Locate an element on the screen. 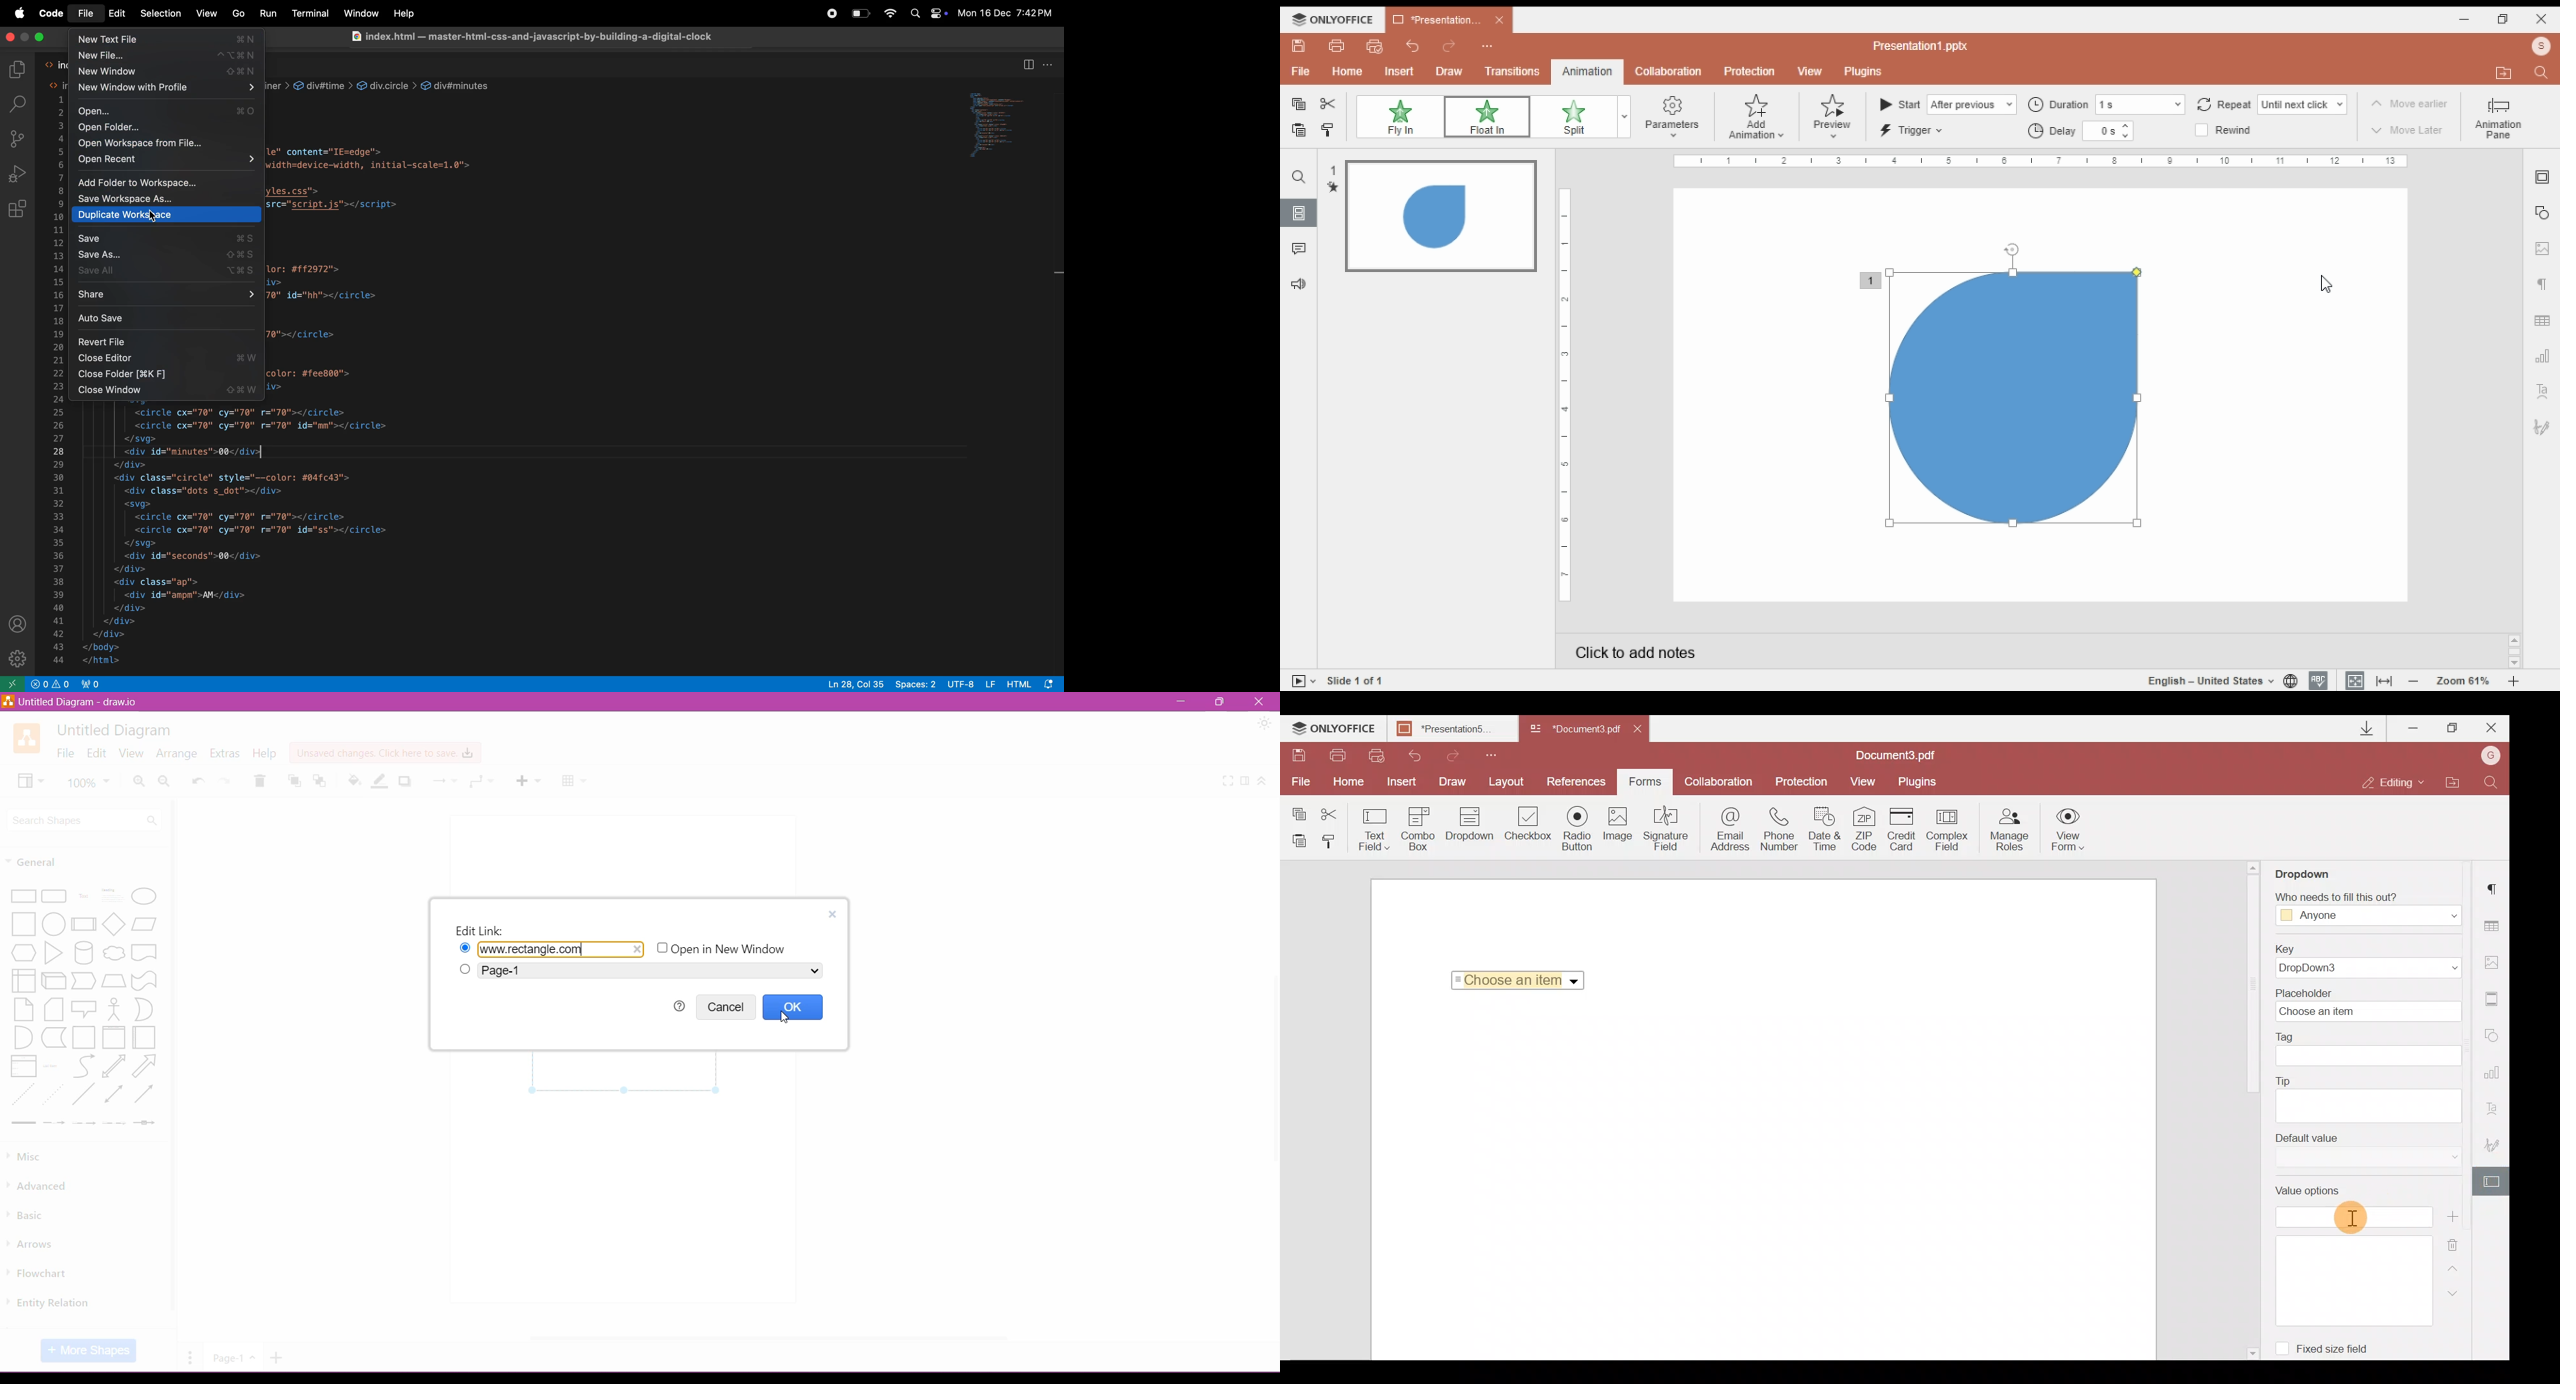 This screenshot has width=2576, height=1400. Find is located at coordinates (2494, 782).